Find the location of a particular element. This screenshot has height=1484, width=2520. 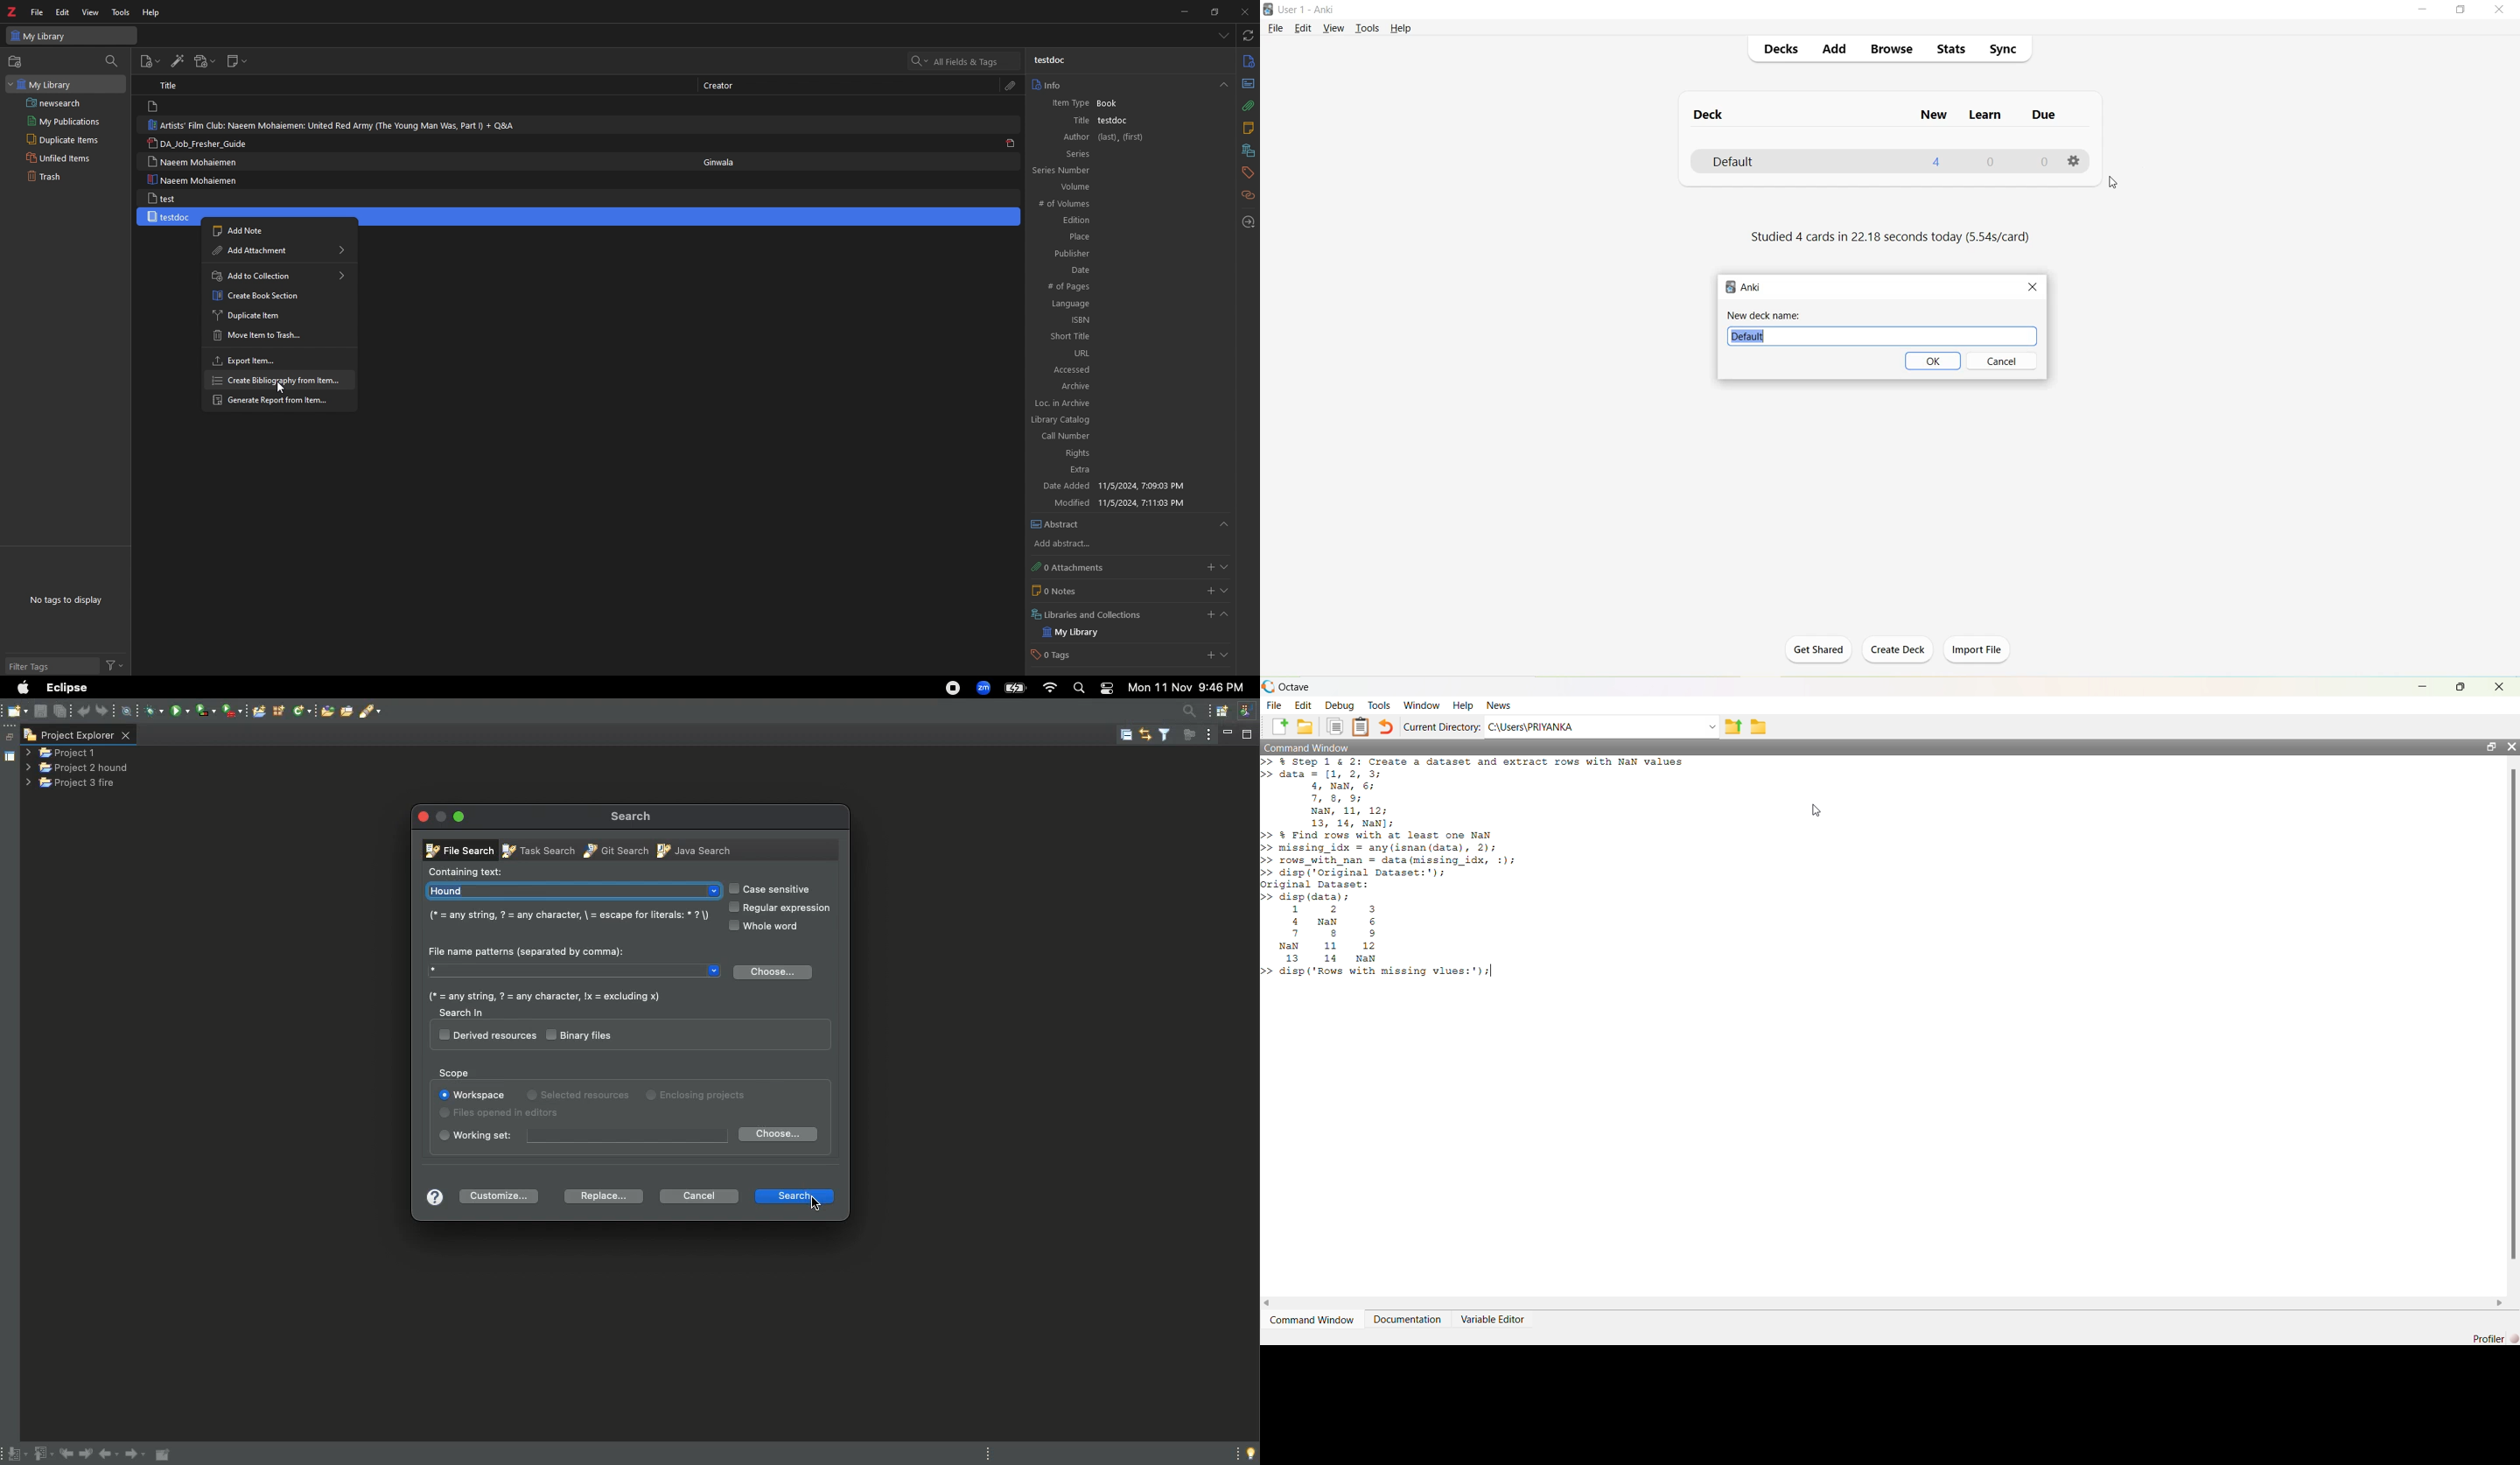

collapse is located at coordinates (1224, 616).